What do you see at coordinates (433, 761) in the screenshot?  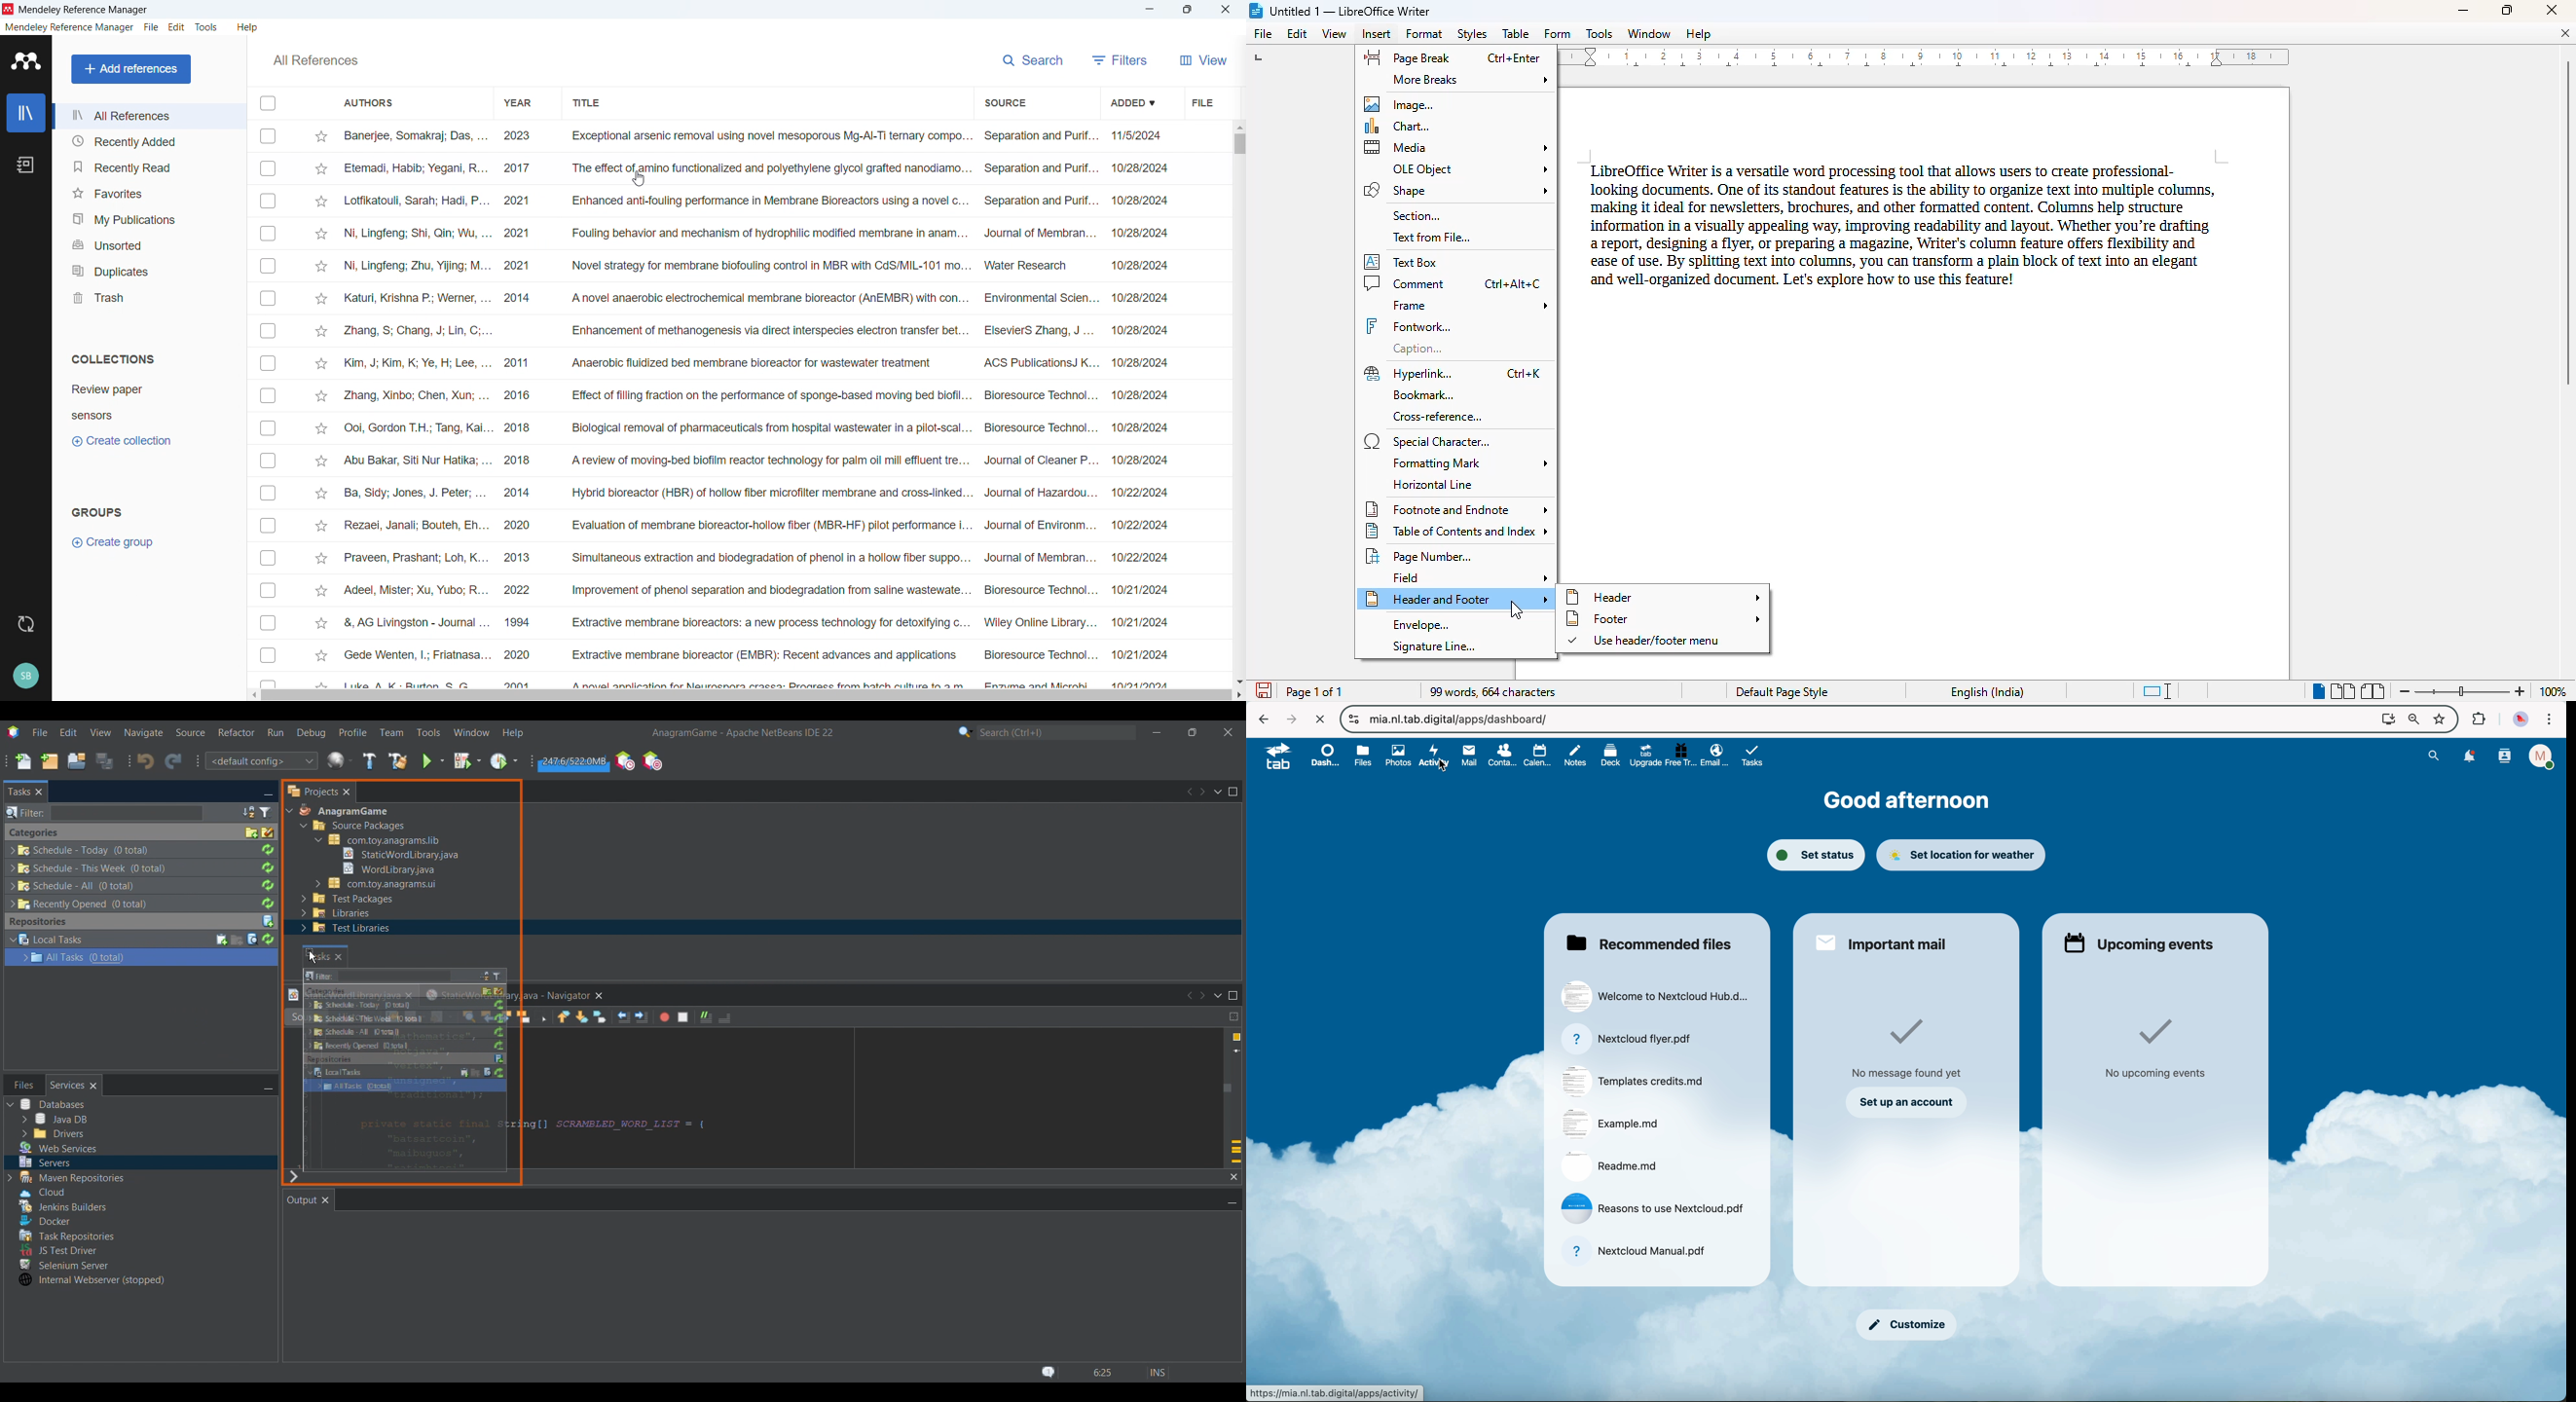 I see `Run main project` at bounding box center [433, 761].